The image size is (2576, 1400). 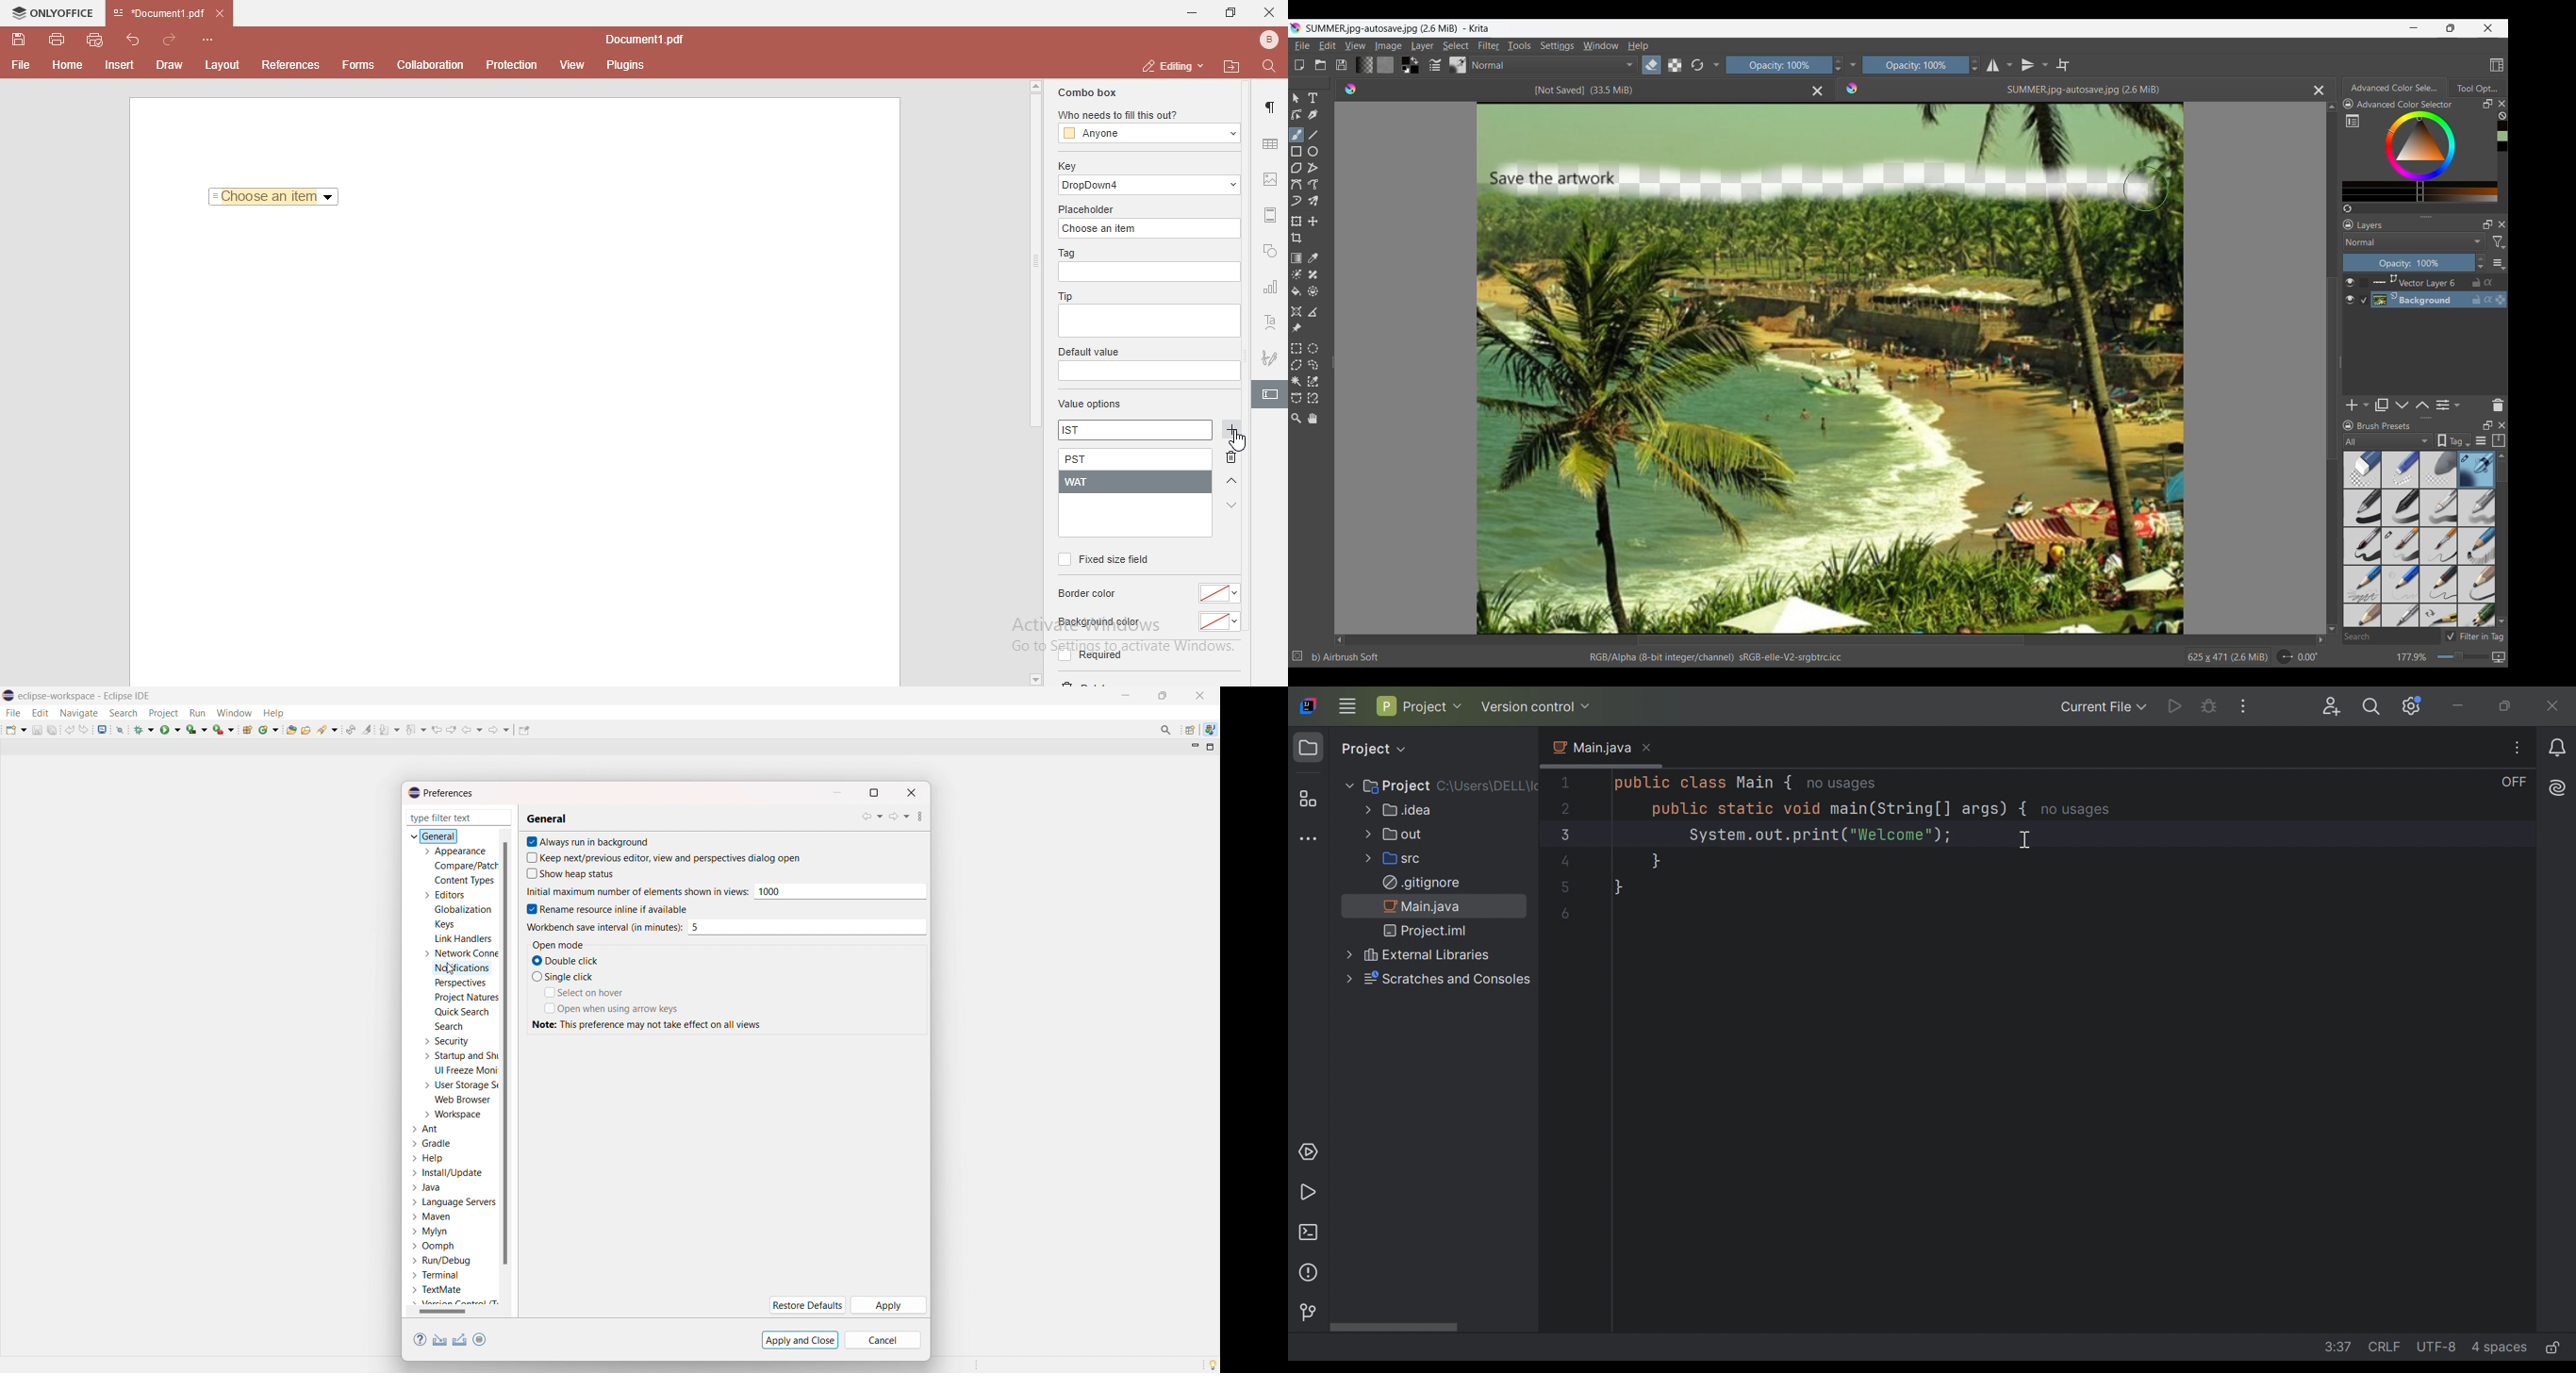 I want to click on open when using arrow keys, so click(x=619, y=1009).